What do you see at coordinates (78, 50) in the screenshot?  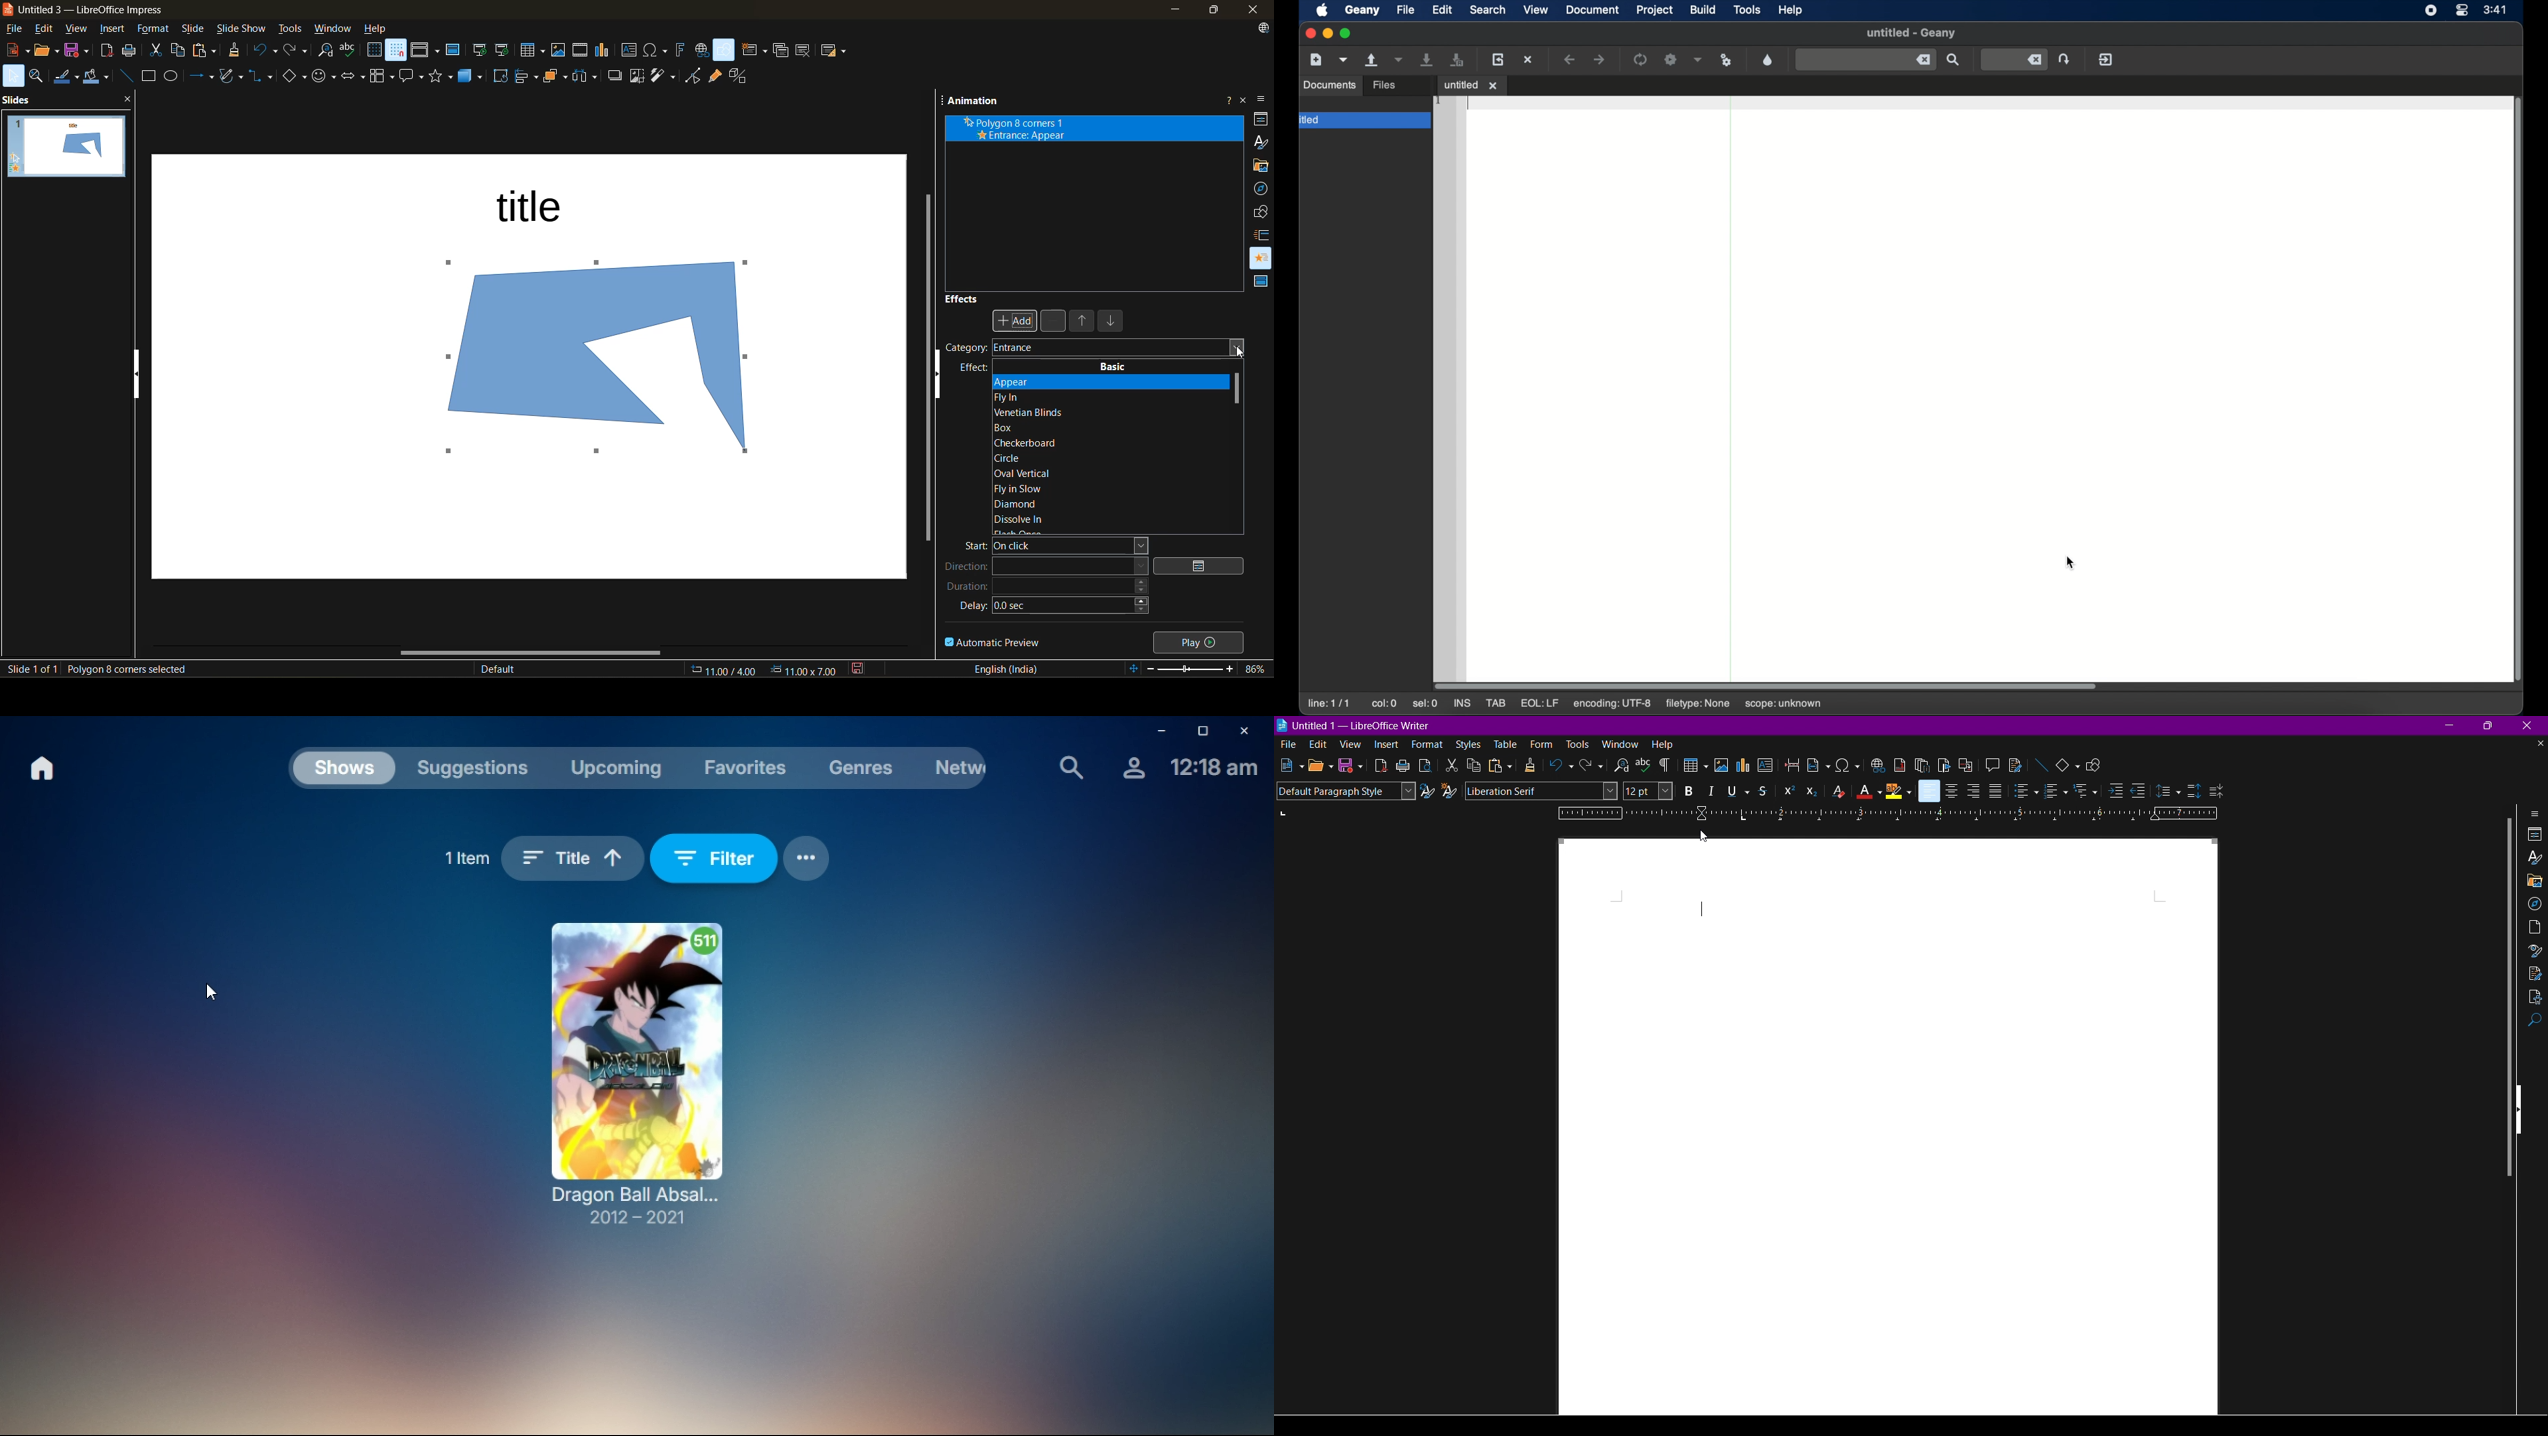 I see `save` at bounding box center [78, 50].